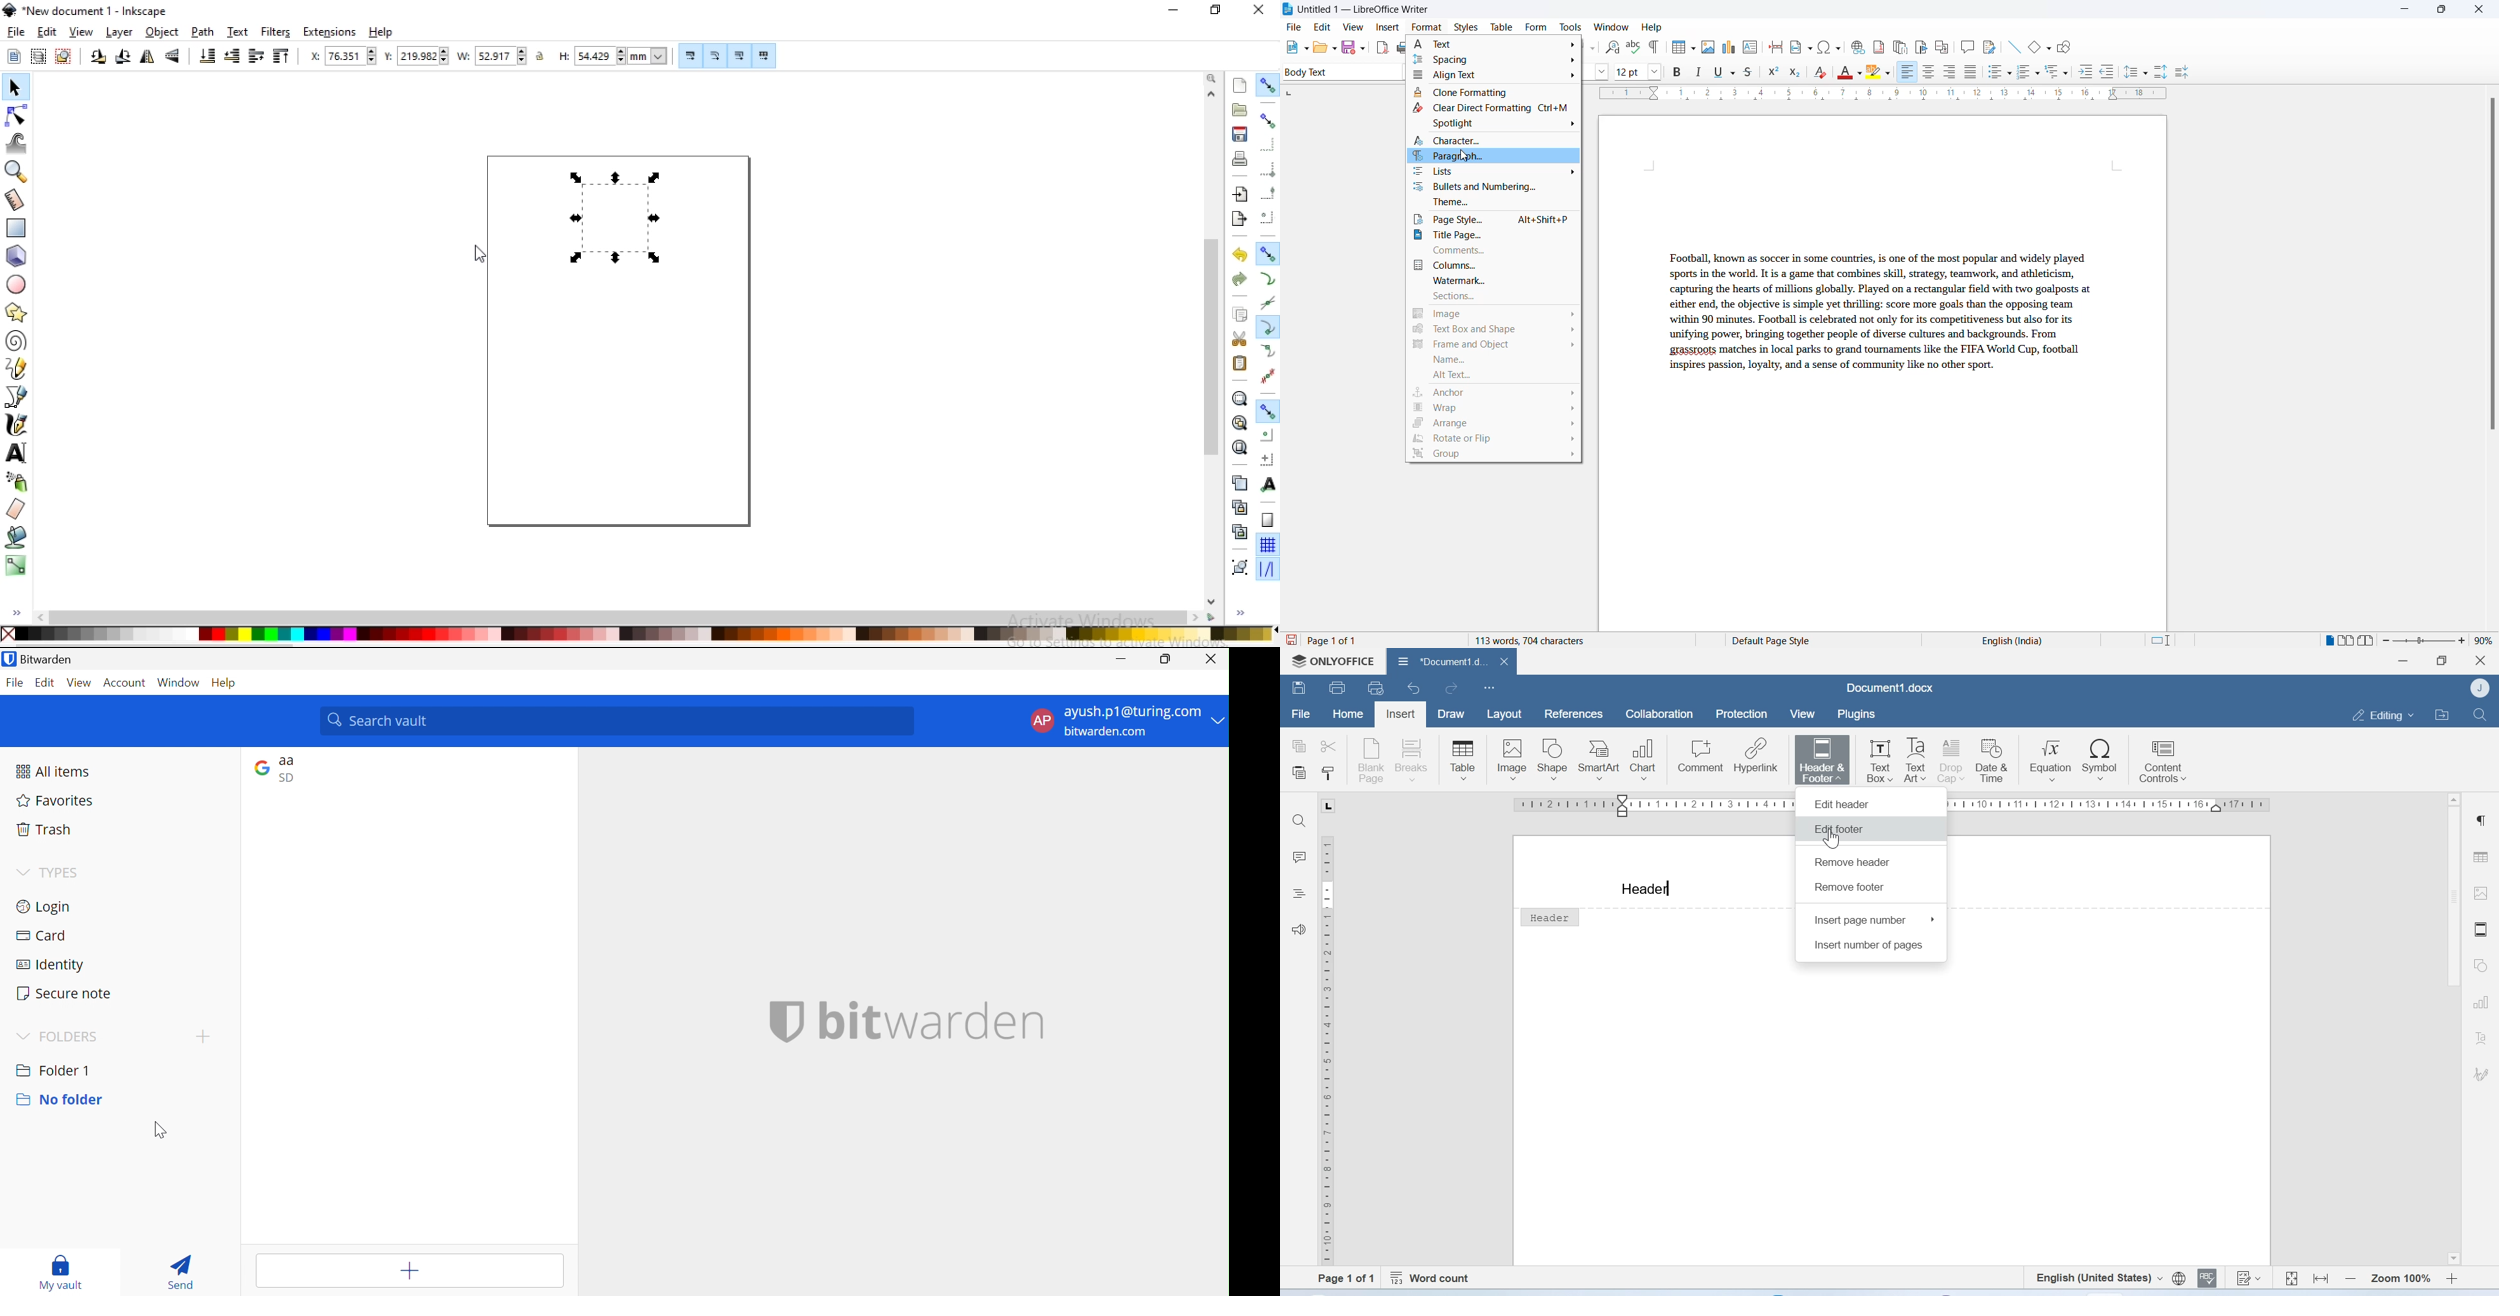 The height and width of the screenshot is (1316, 2520). Describe the element at coordinates (159, 1132) in the screenshot. I see `Cursor` at that location.